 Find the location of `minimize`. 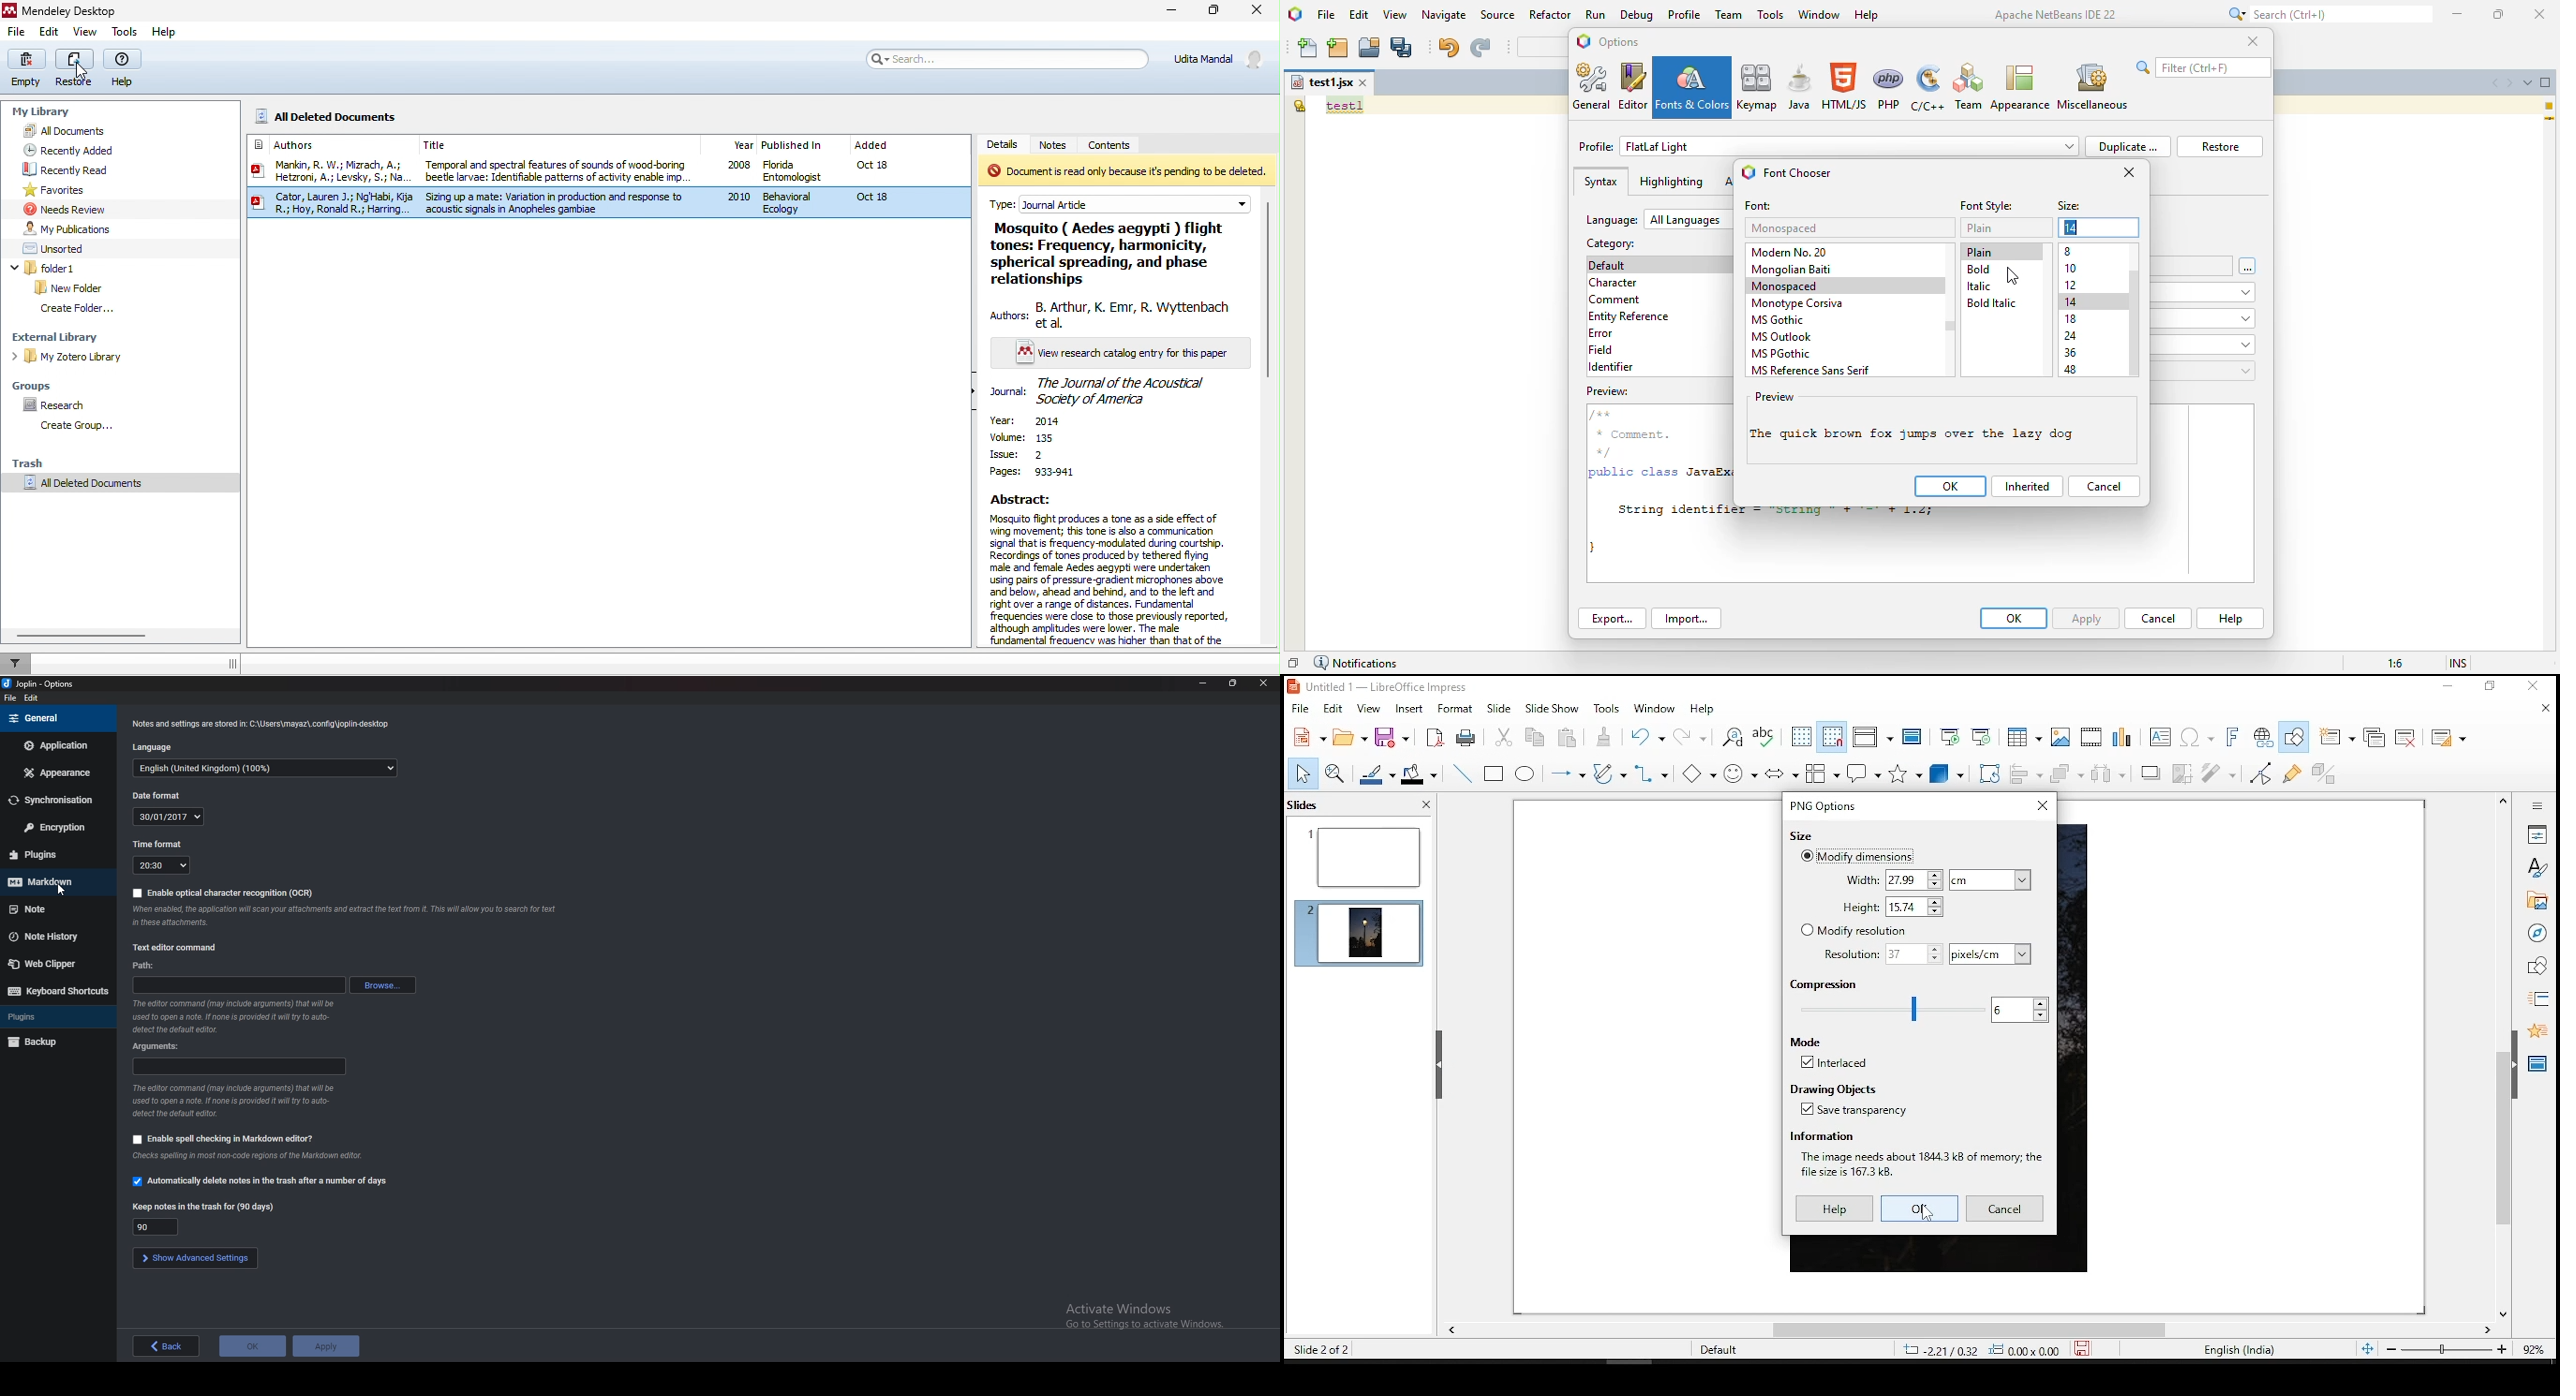

minimize is located at coordinates (2458, 13).